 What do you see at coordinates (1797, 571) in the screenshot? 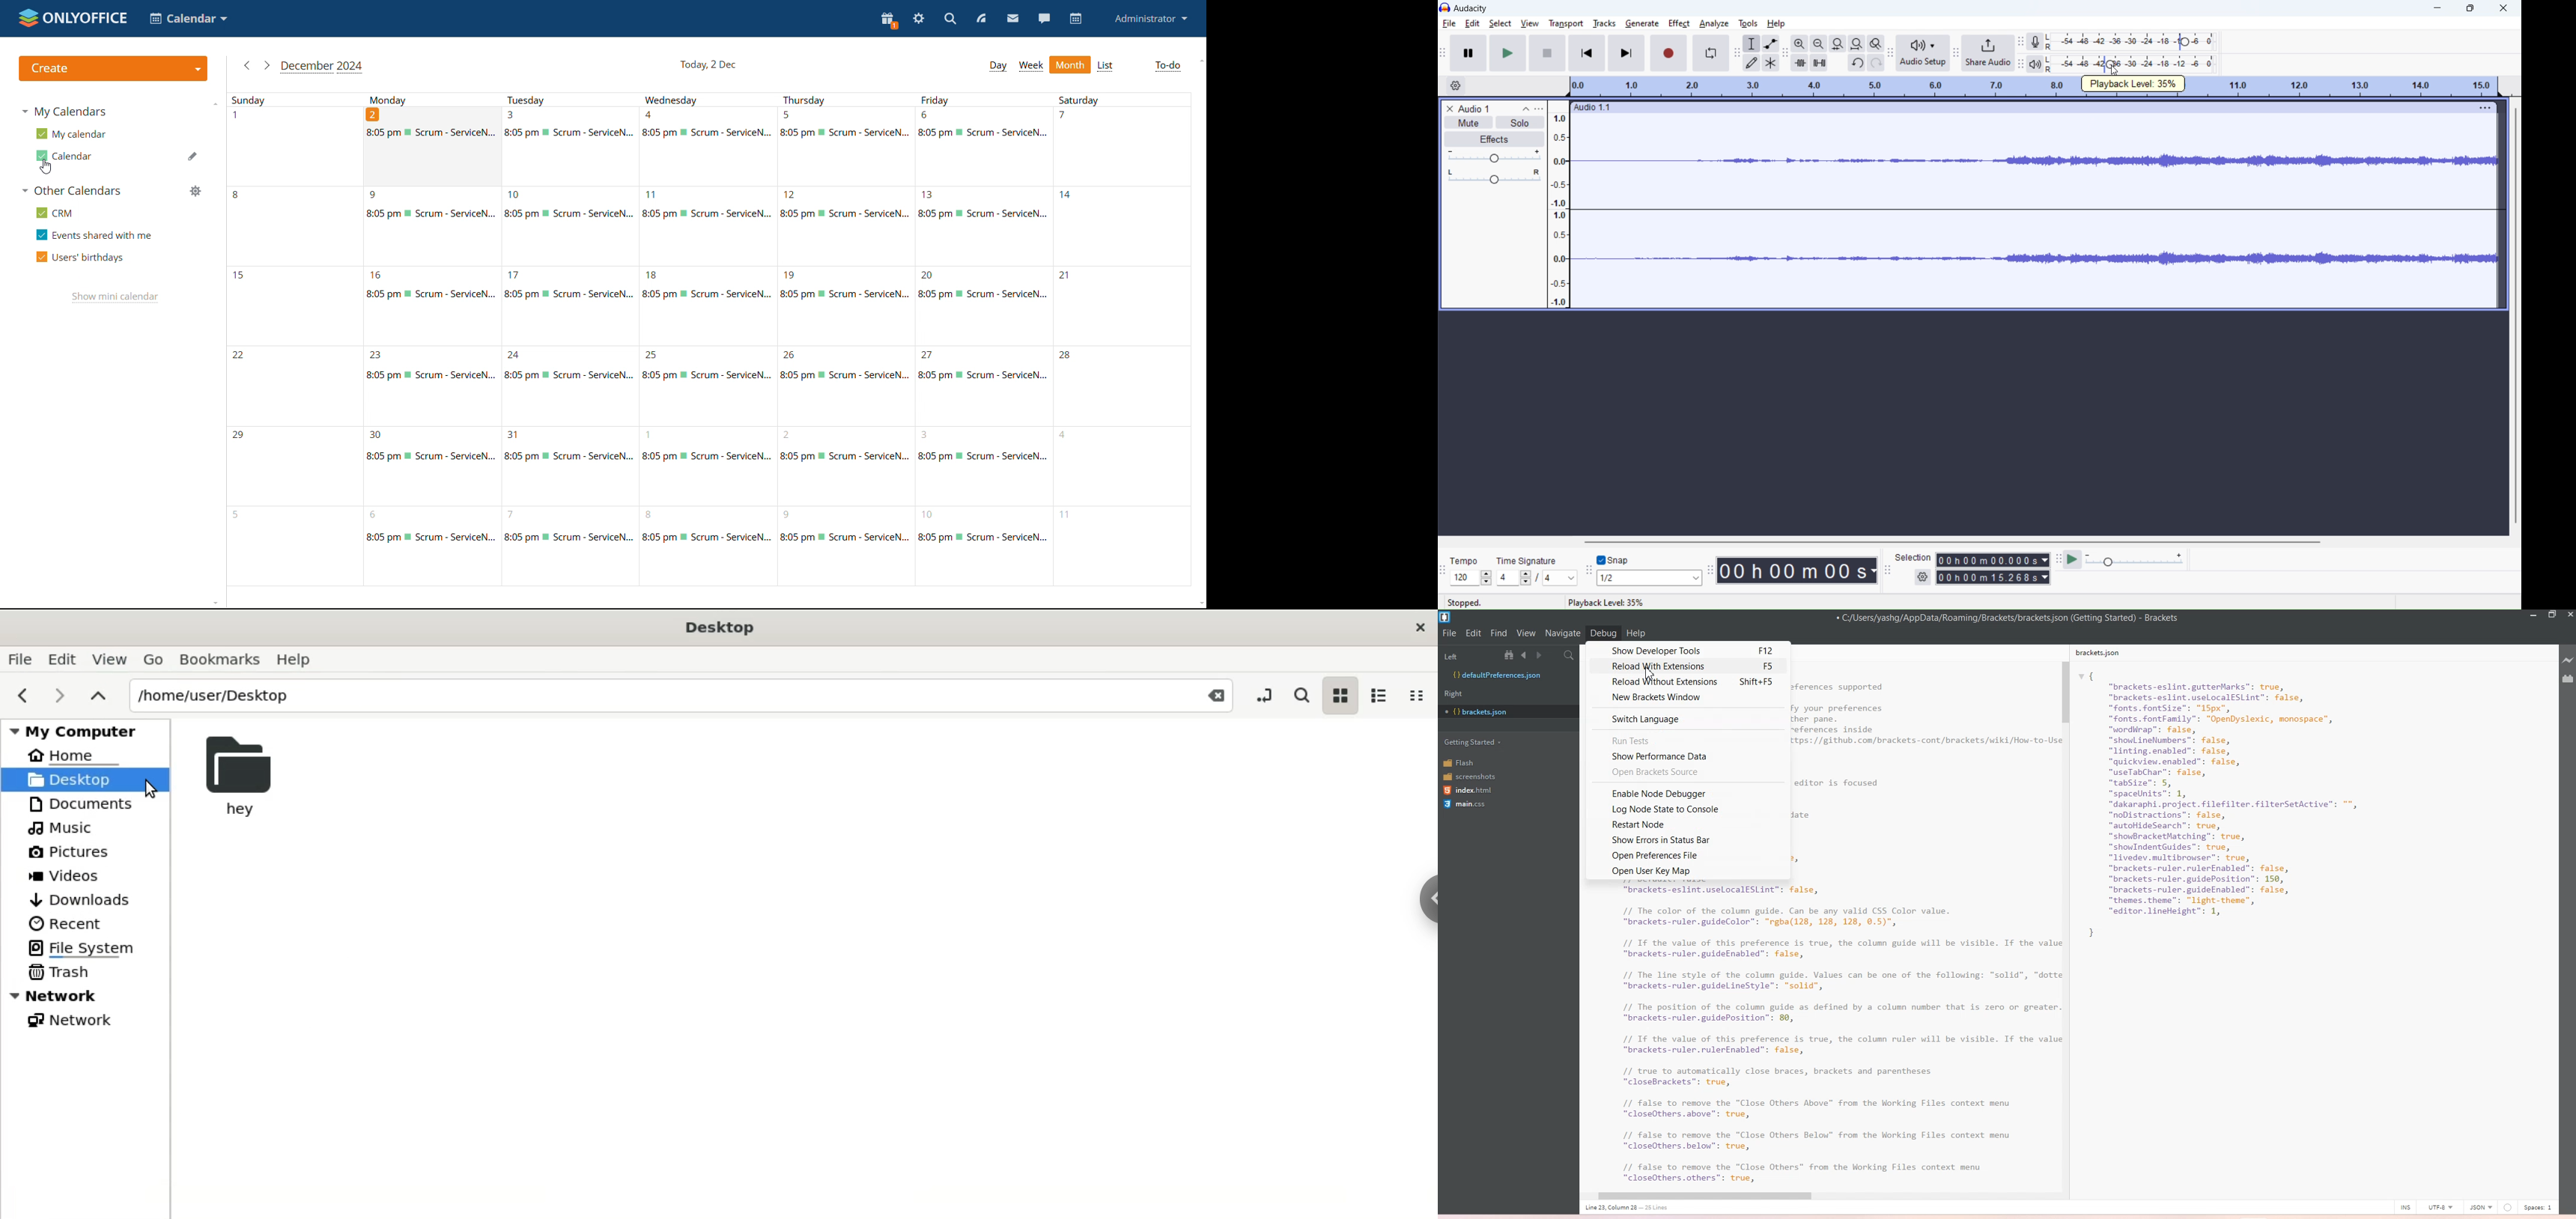
I see `time` at bounding box center [1797, 571].